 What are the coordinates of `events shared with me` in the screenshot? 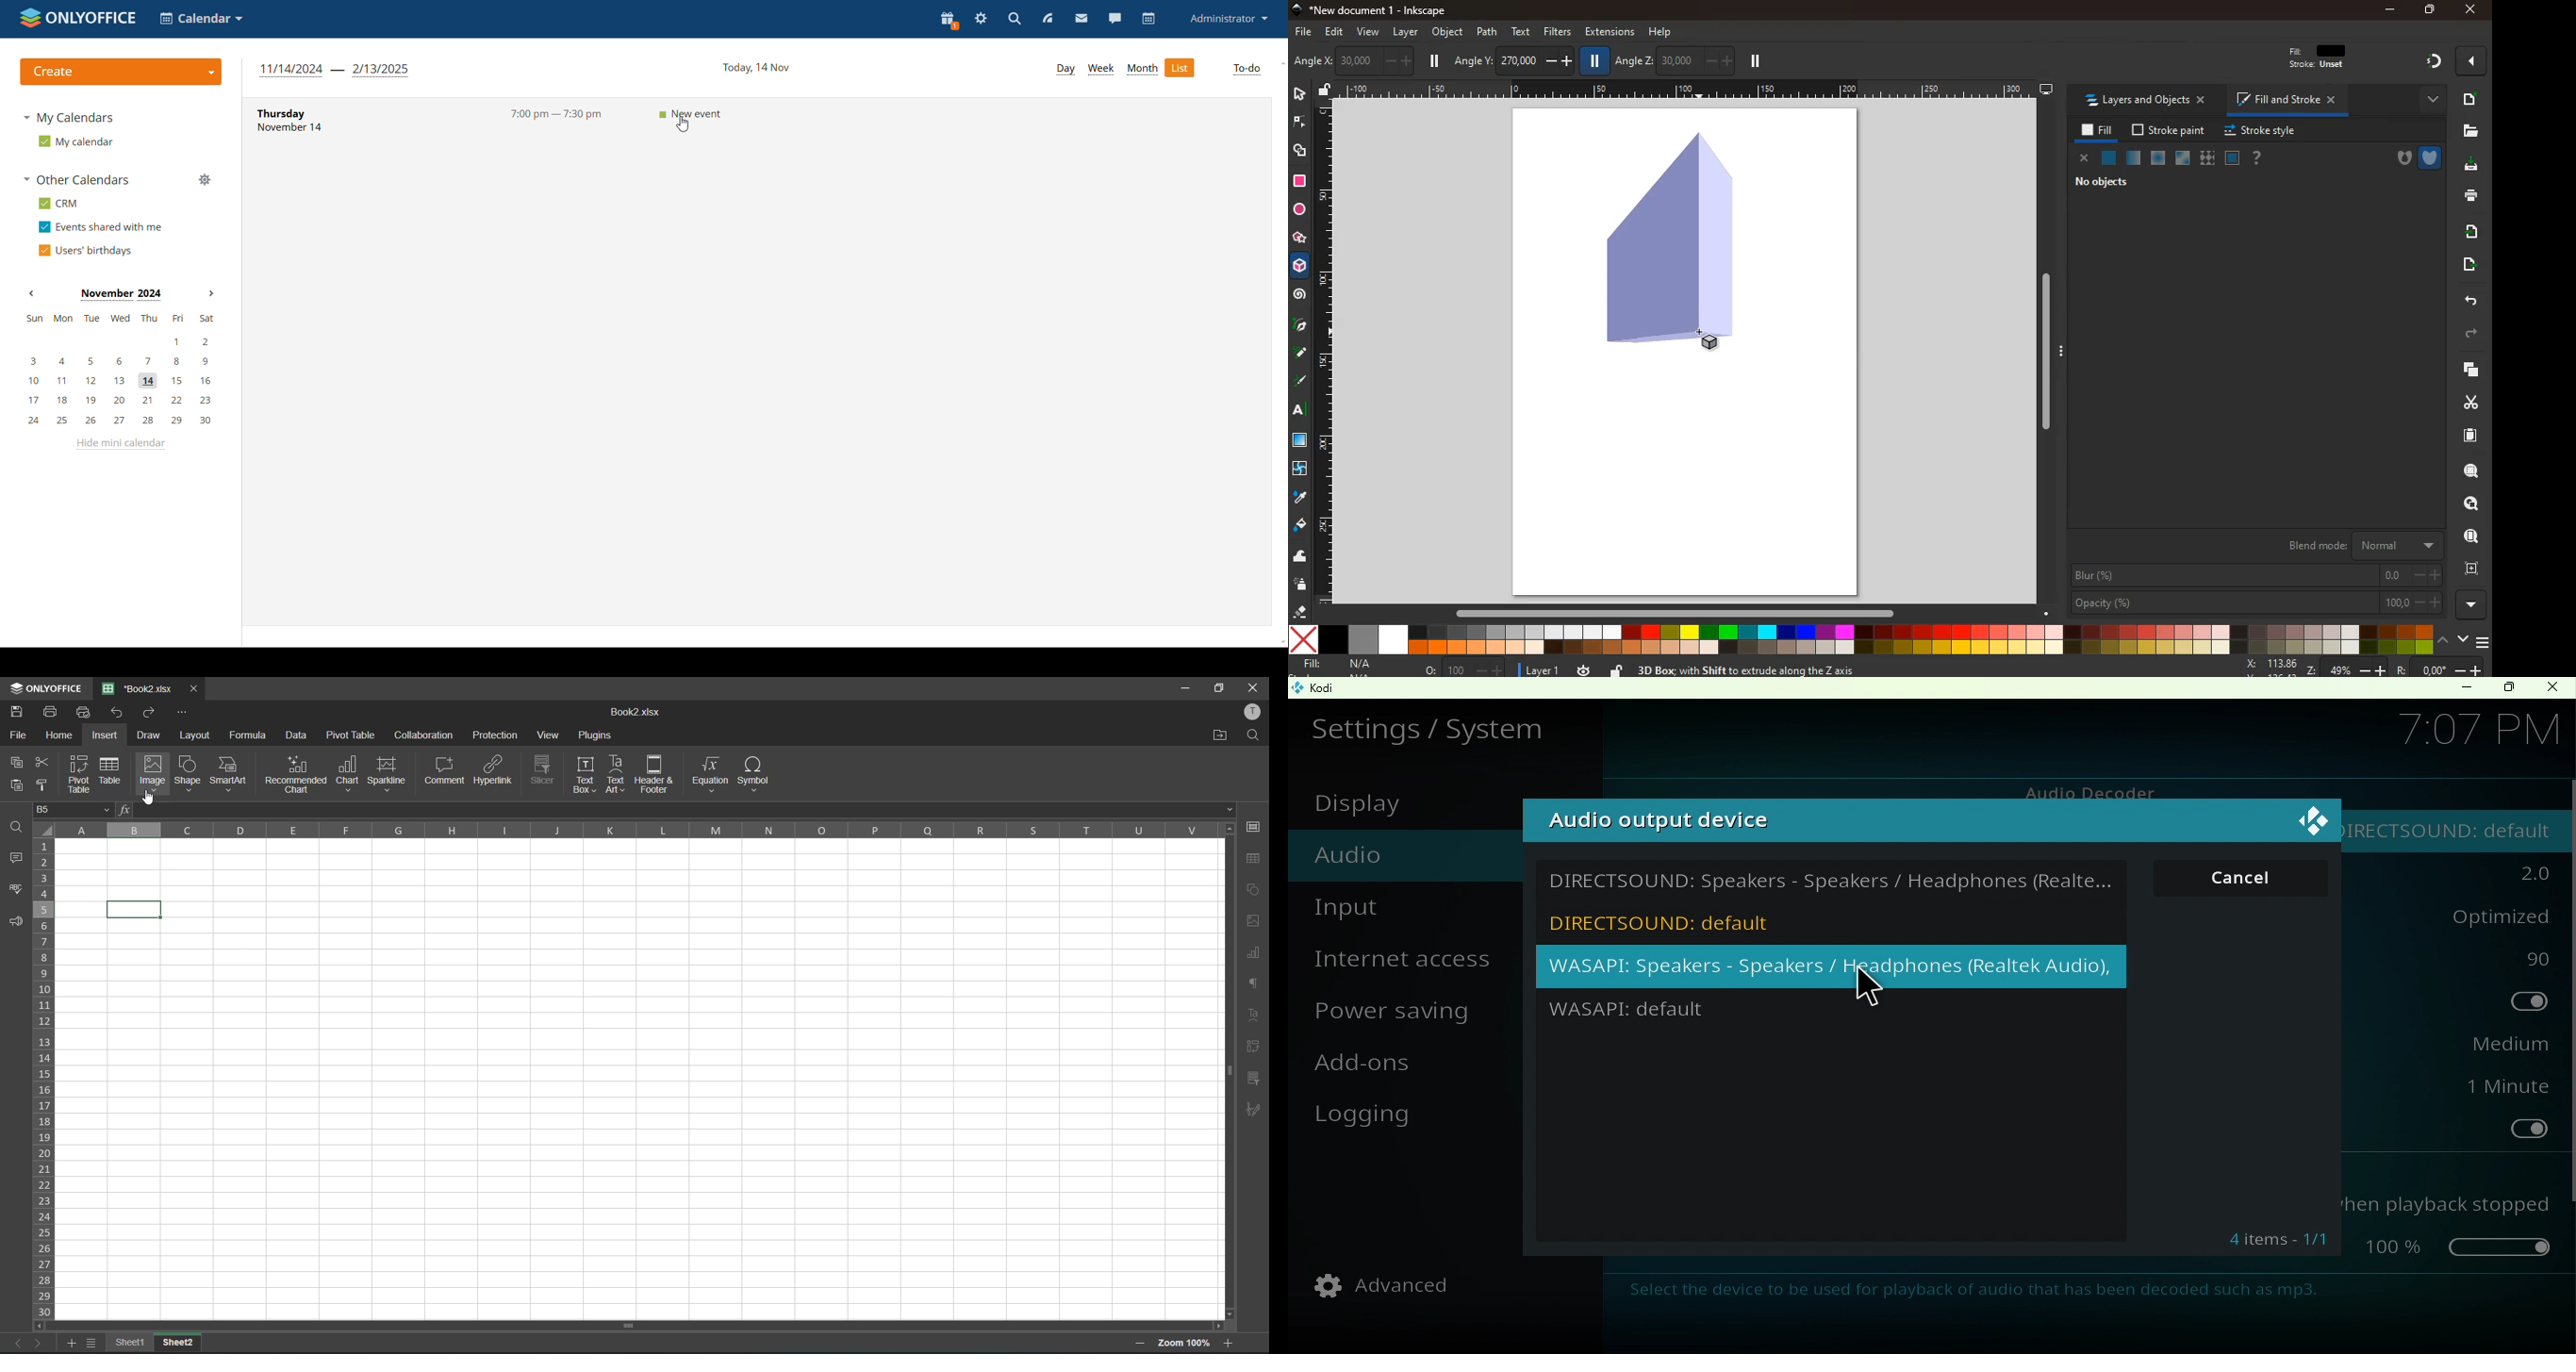 It's located at (102, 227).